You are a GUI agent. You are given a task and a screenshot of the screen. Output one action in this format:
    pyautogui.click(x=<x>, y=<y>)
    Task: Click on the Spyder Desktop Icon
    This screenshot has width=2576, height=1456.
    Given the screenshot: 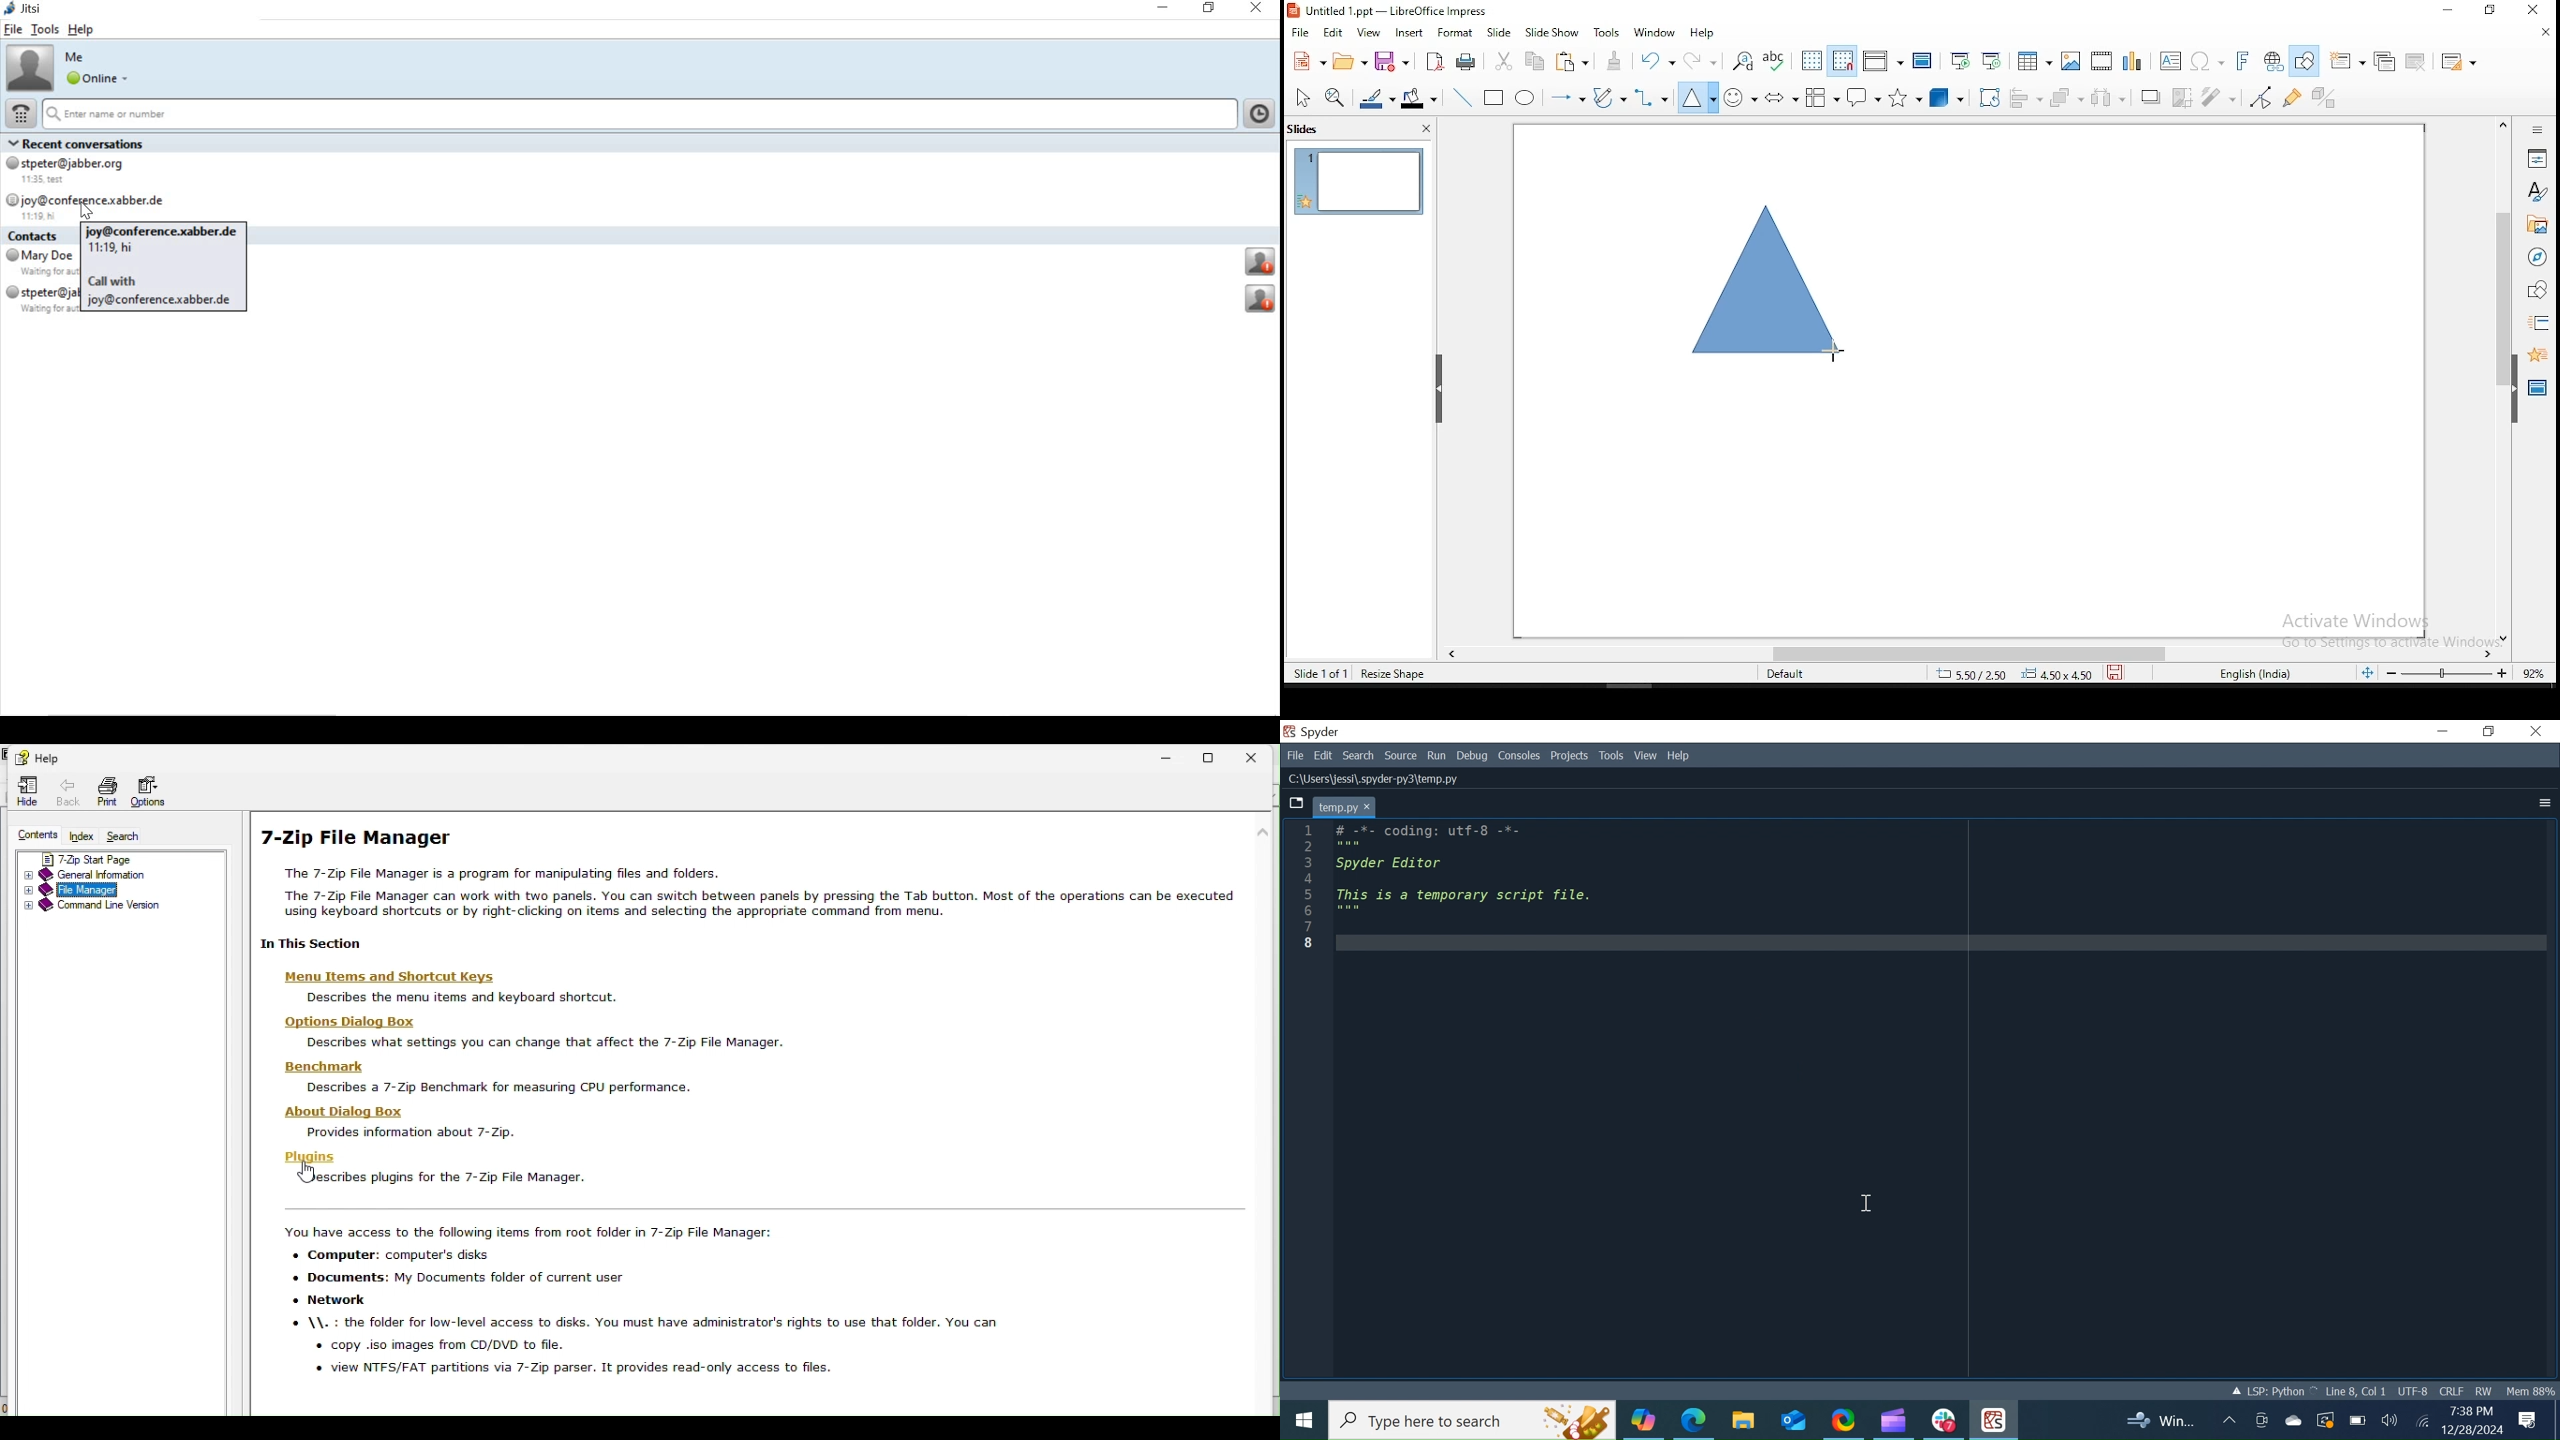 What is the action you would take?
    pyautogui.click(x=1313, y=733)
    